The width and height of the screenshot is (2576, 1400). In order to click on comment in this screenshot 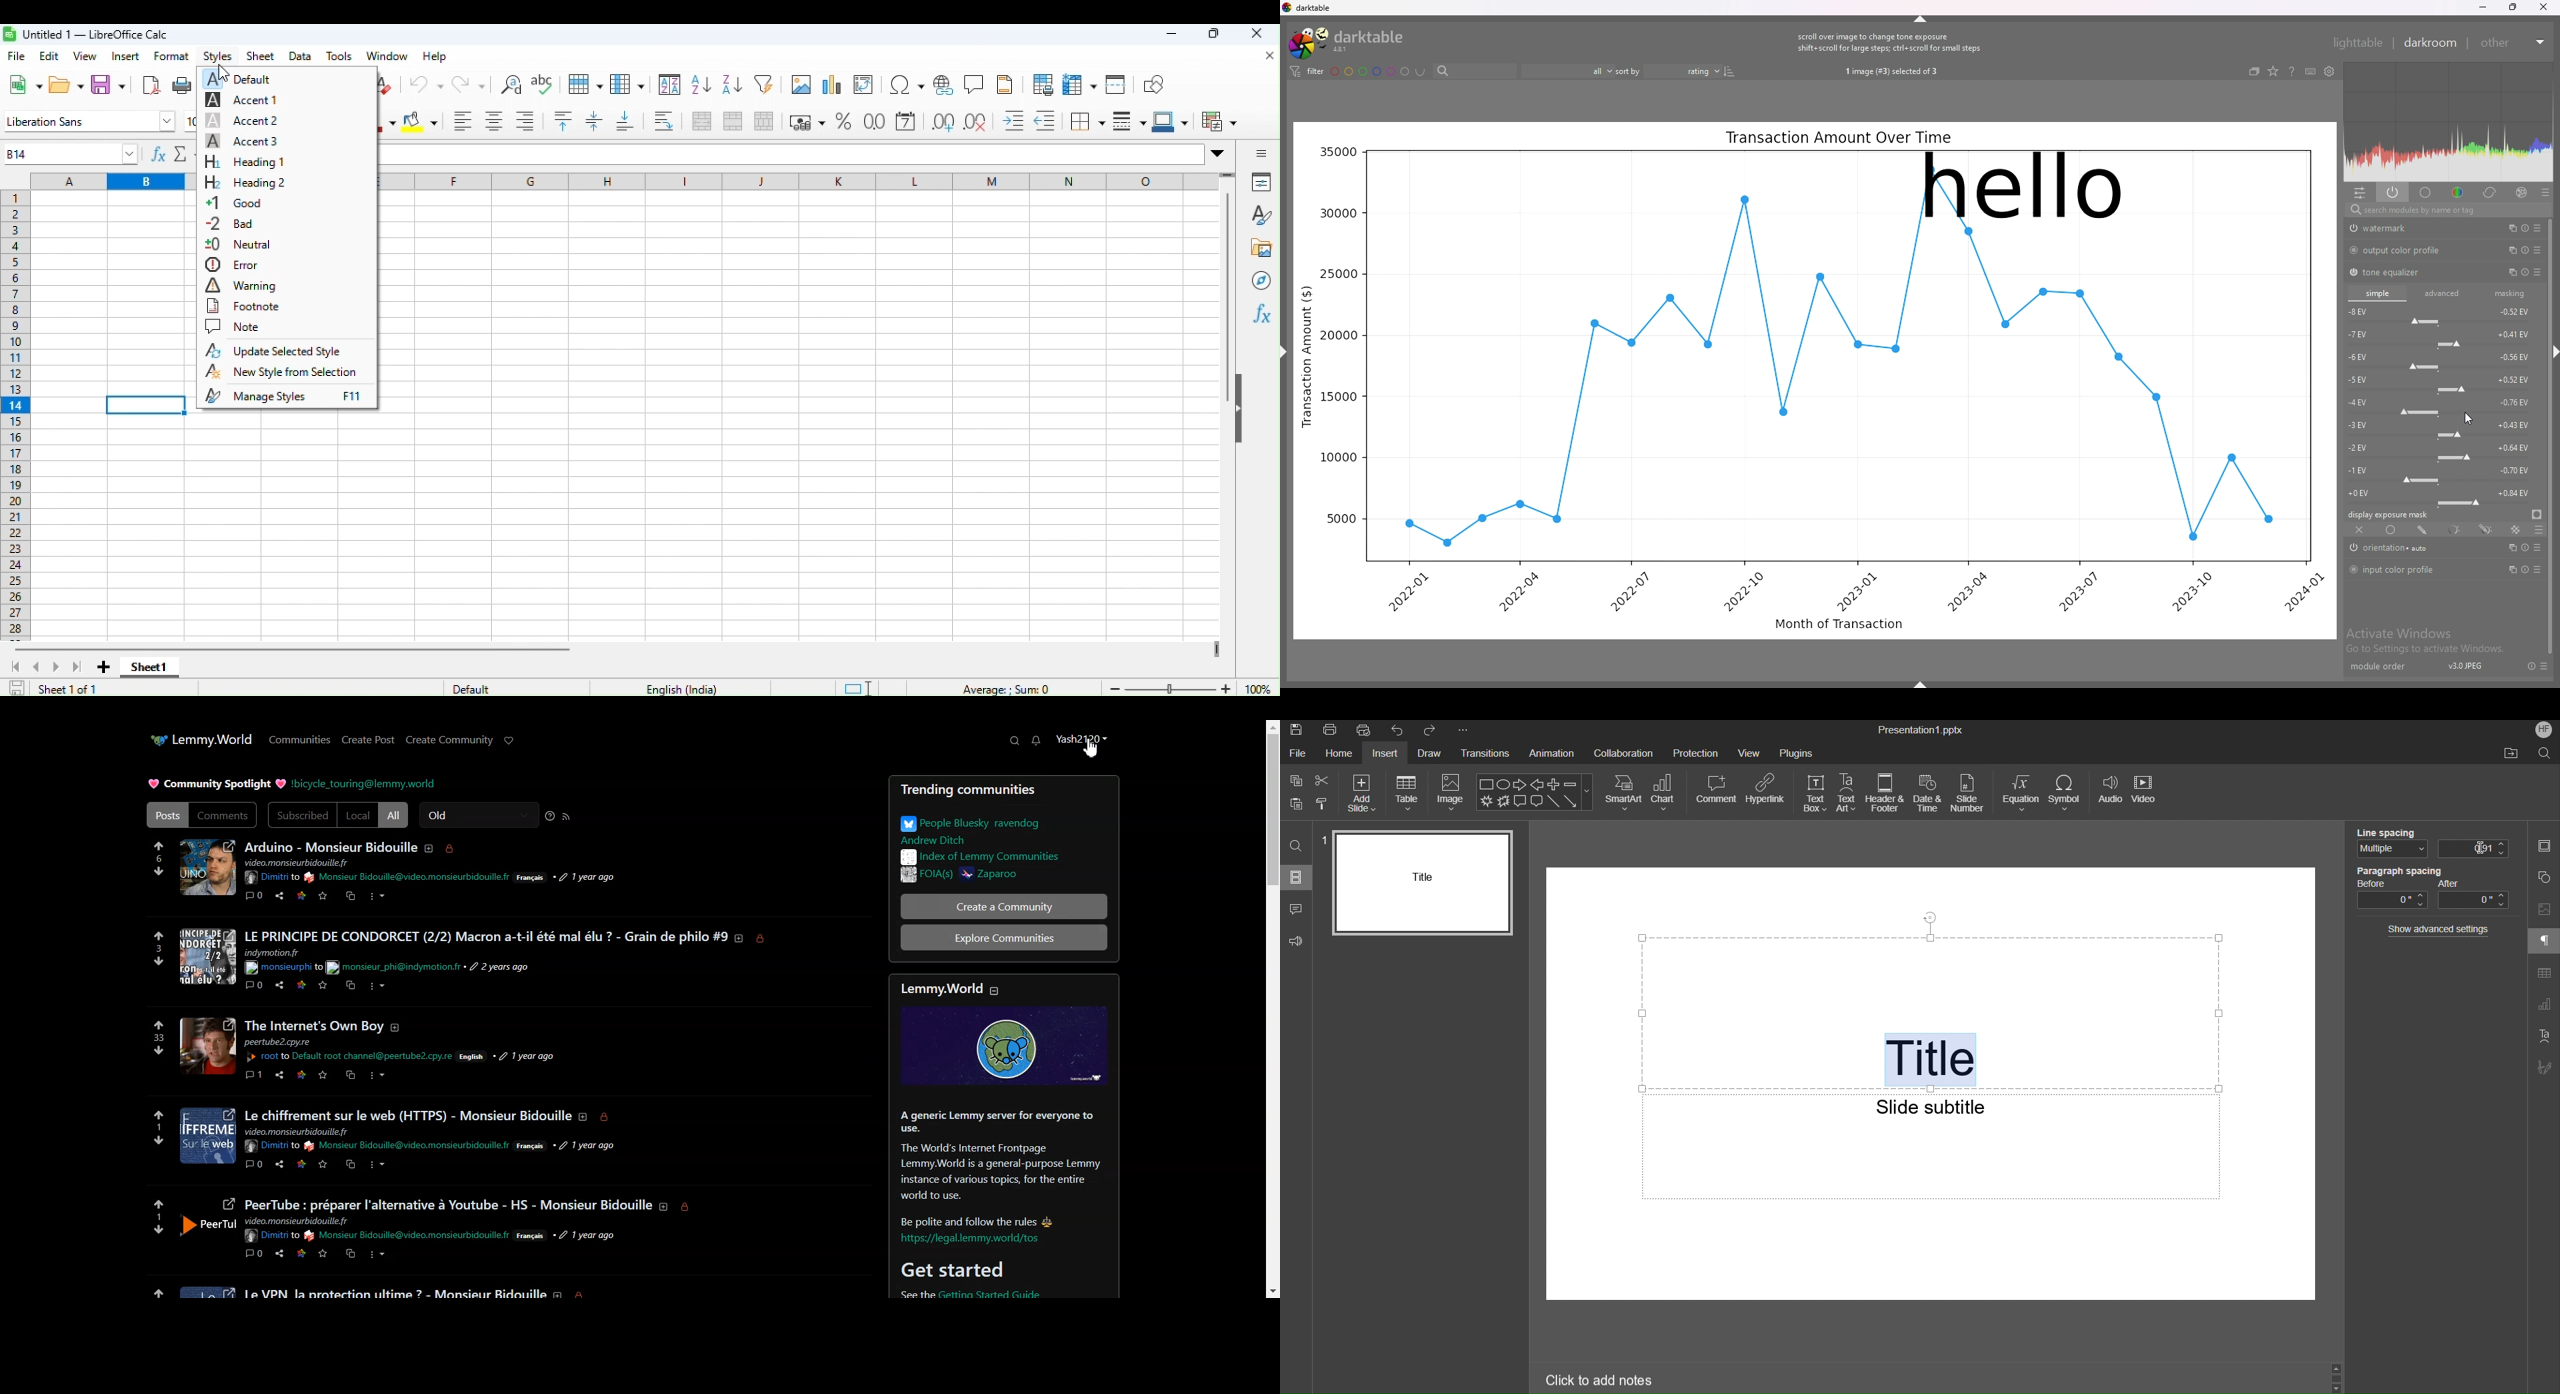, I will do `click(253, 987)`.